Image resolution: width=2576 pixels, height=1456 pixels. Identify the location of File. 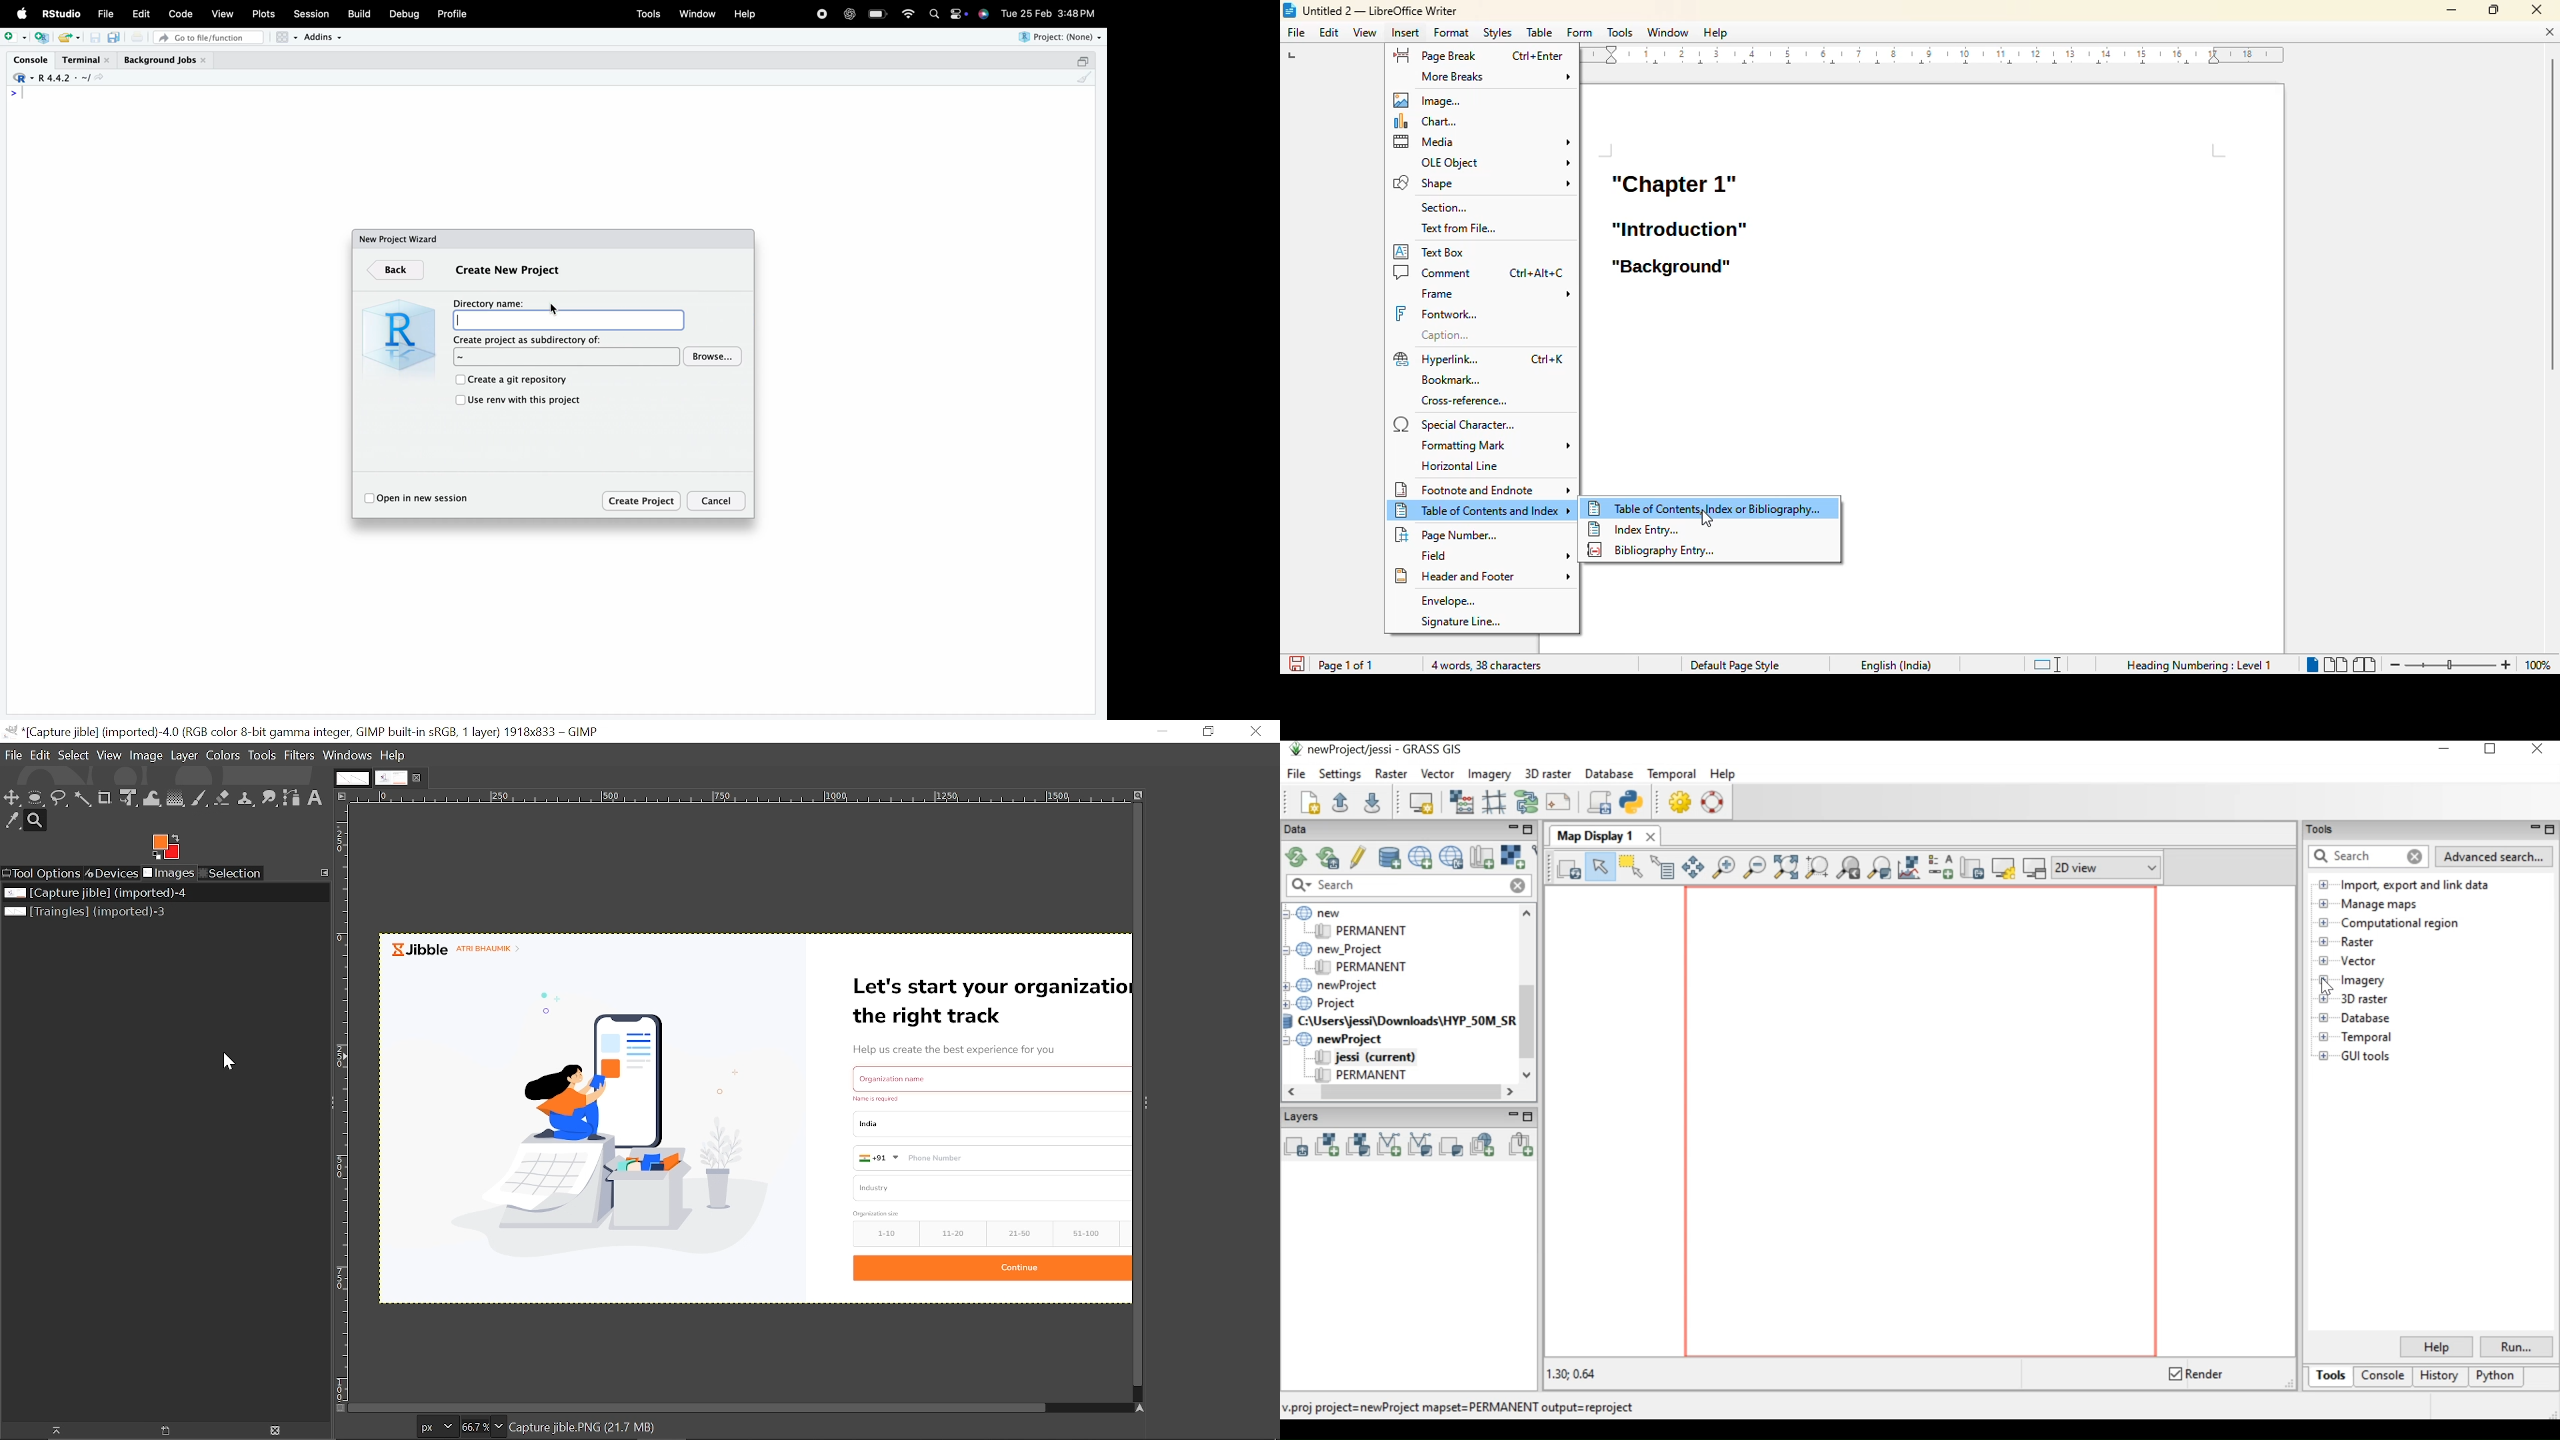
(14, 756).